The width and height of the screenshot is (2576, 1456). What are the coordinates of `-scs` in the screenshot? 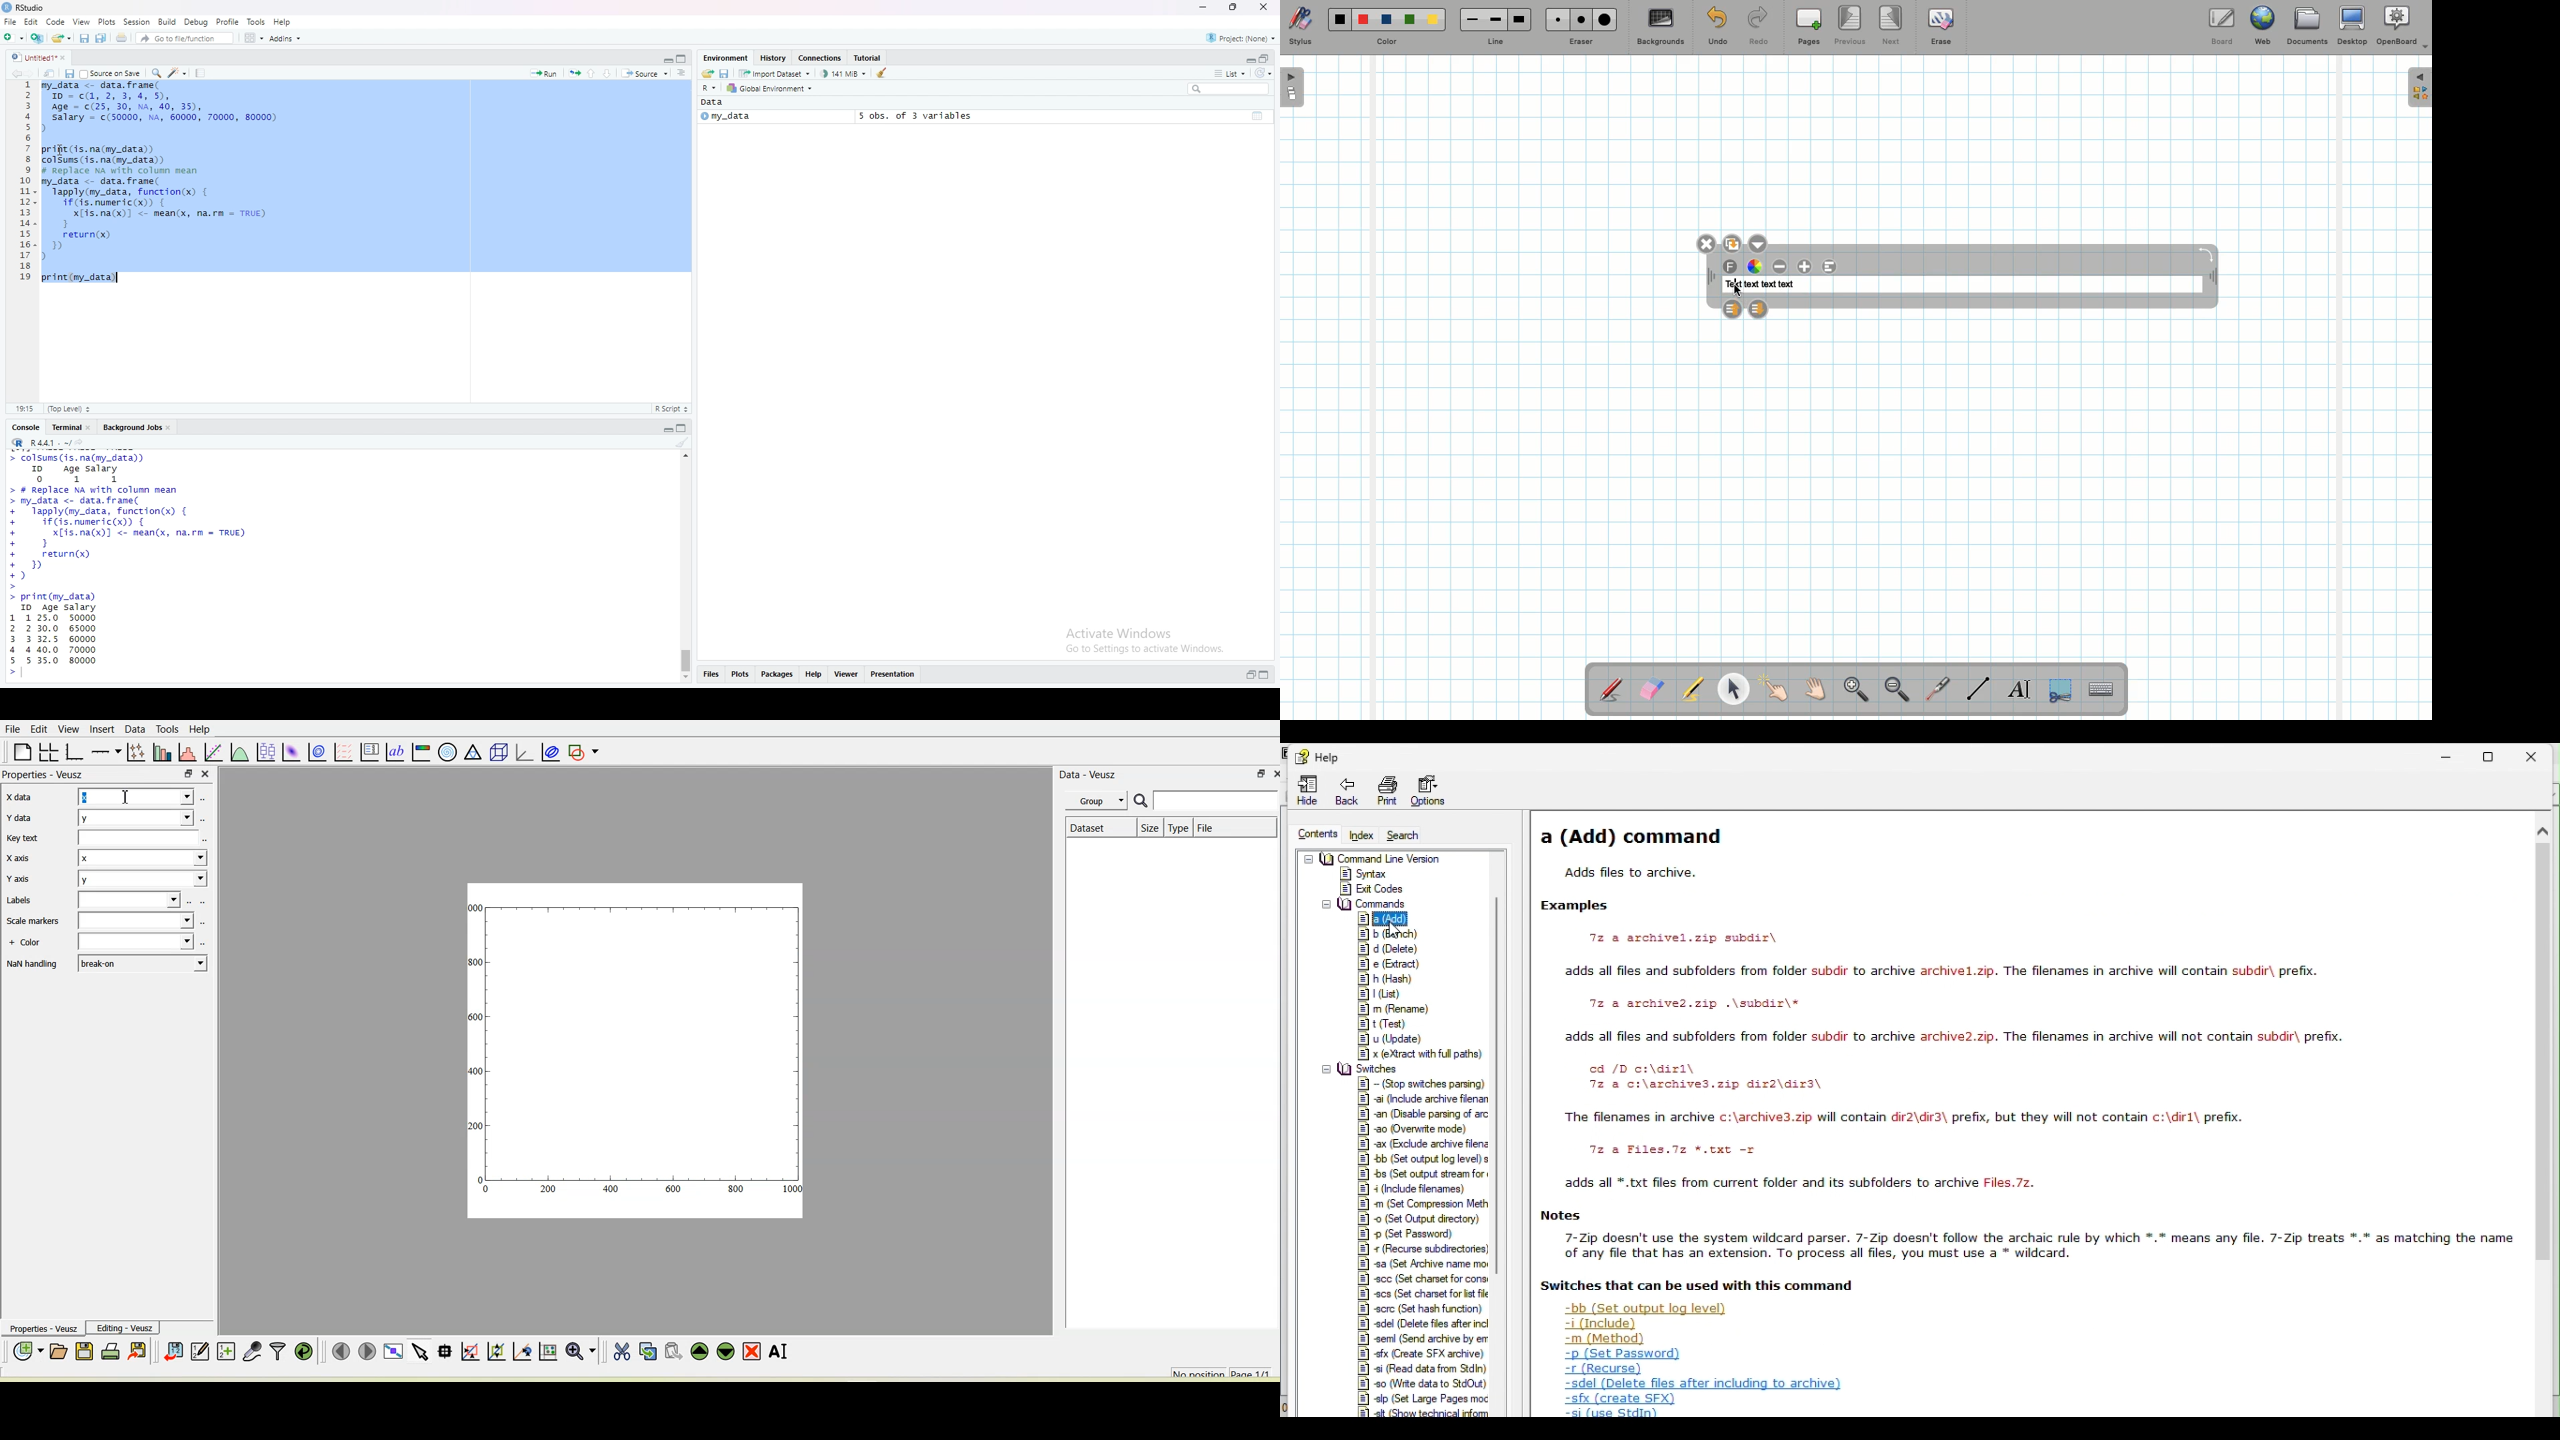 It's located at (1423, 1294).